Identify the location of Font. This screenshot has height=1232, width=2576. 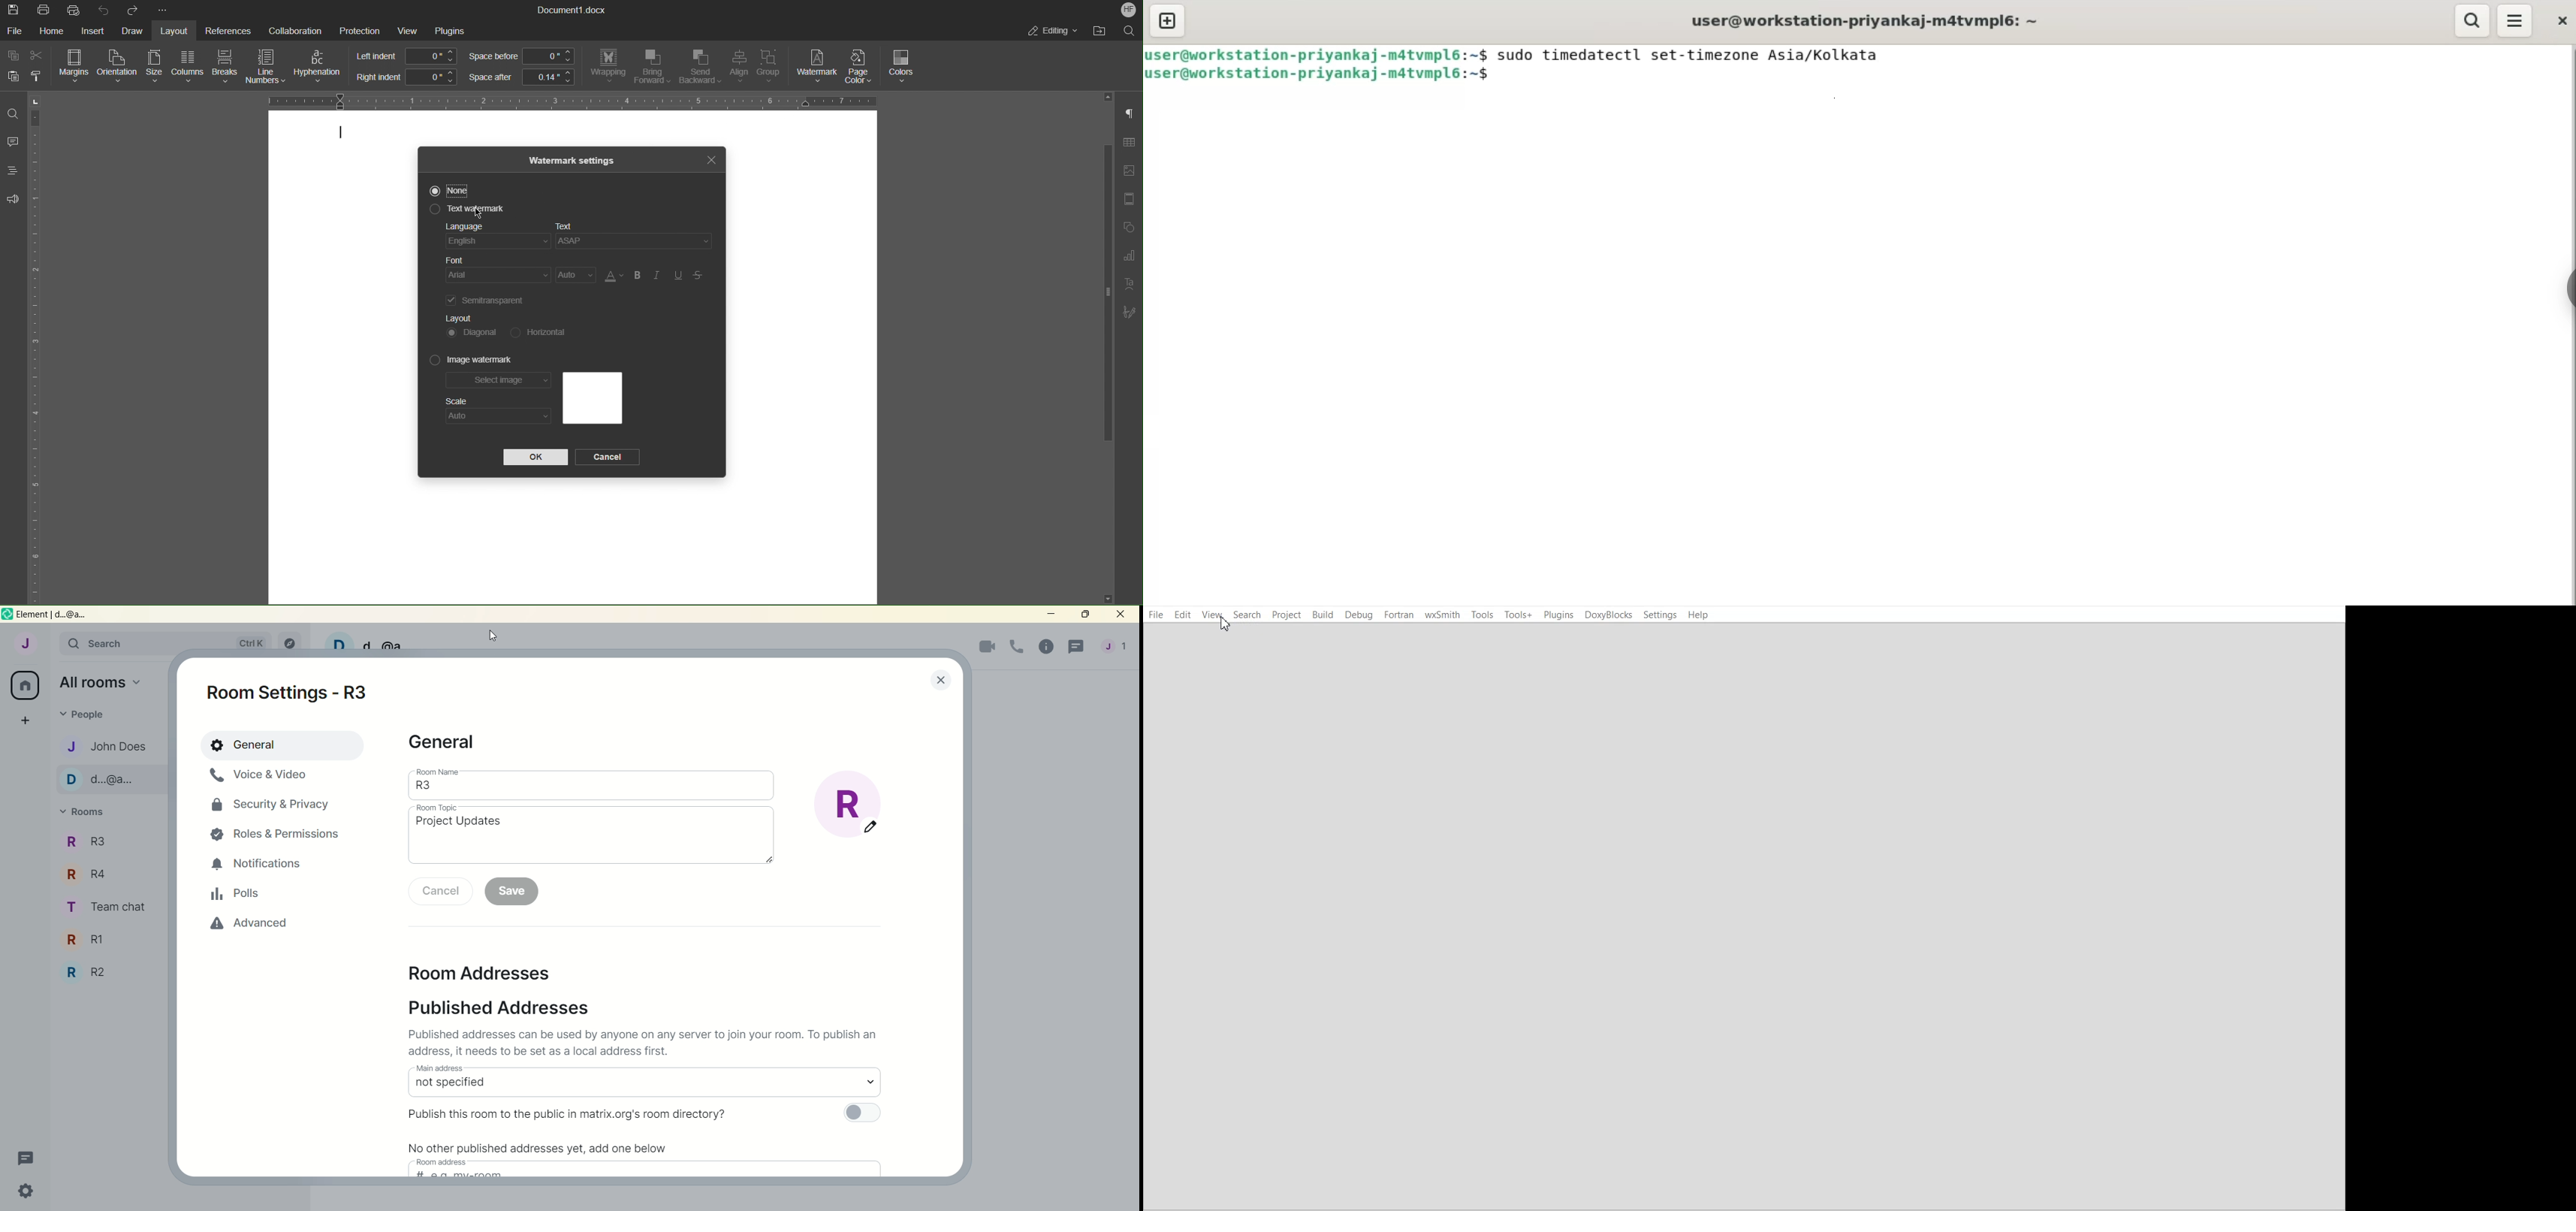
(500, 271).